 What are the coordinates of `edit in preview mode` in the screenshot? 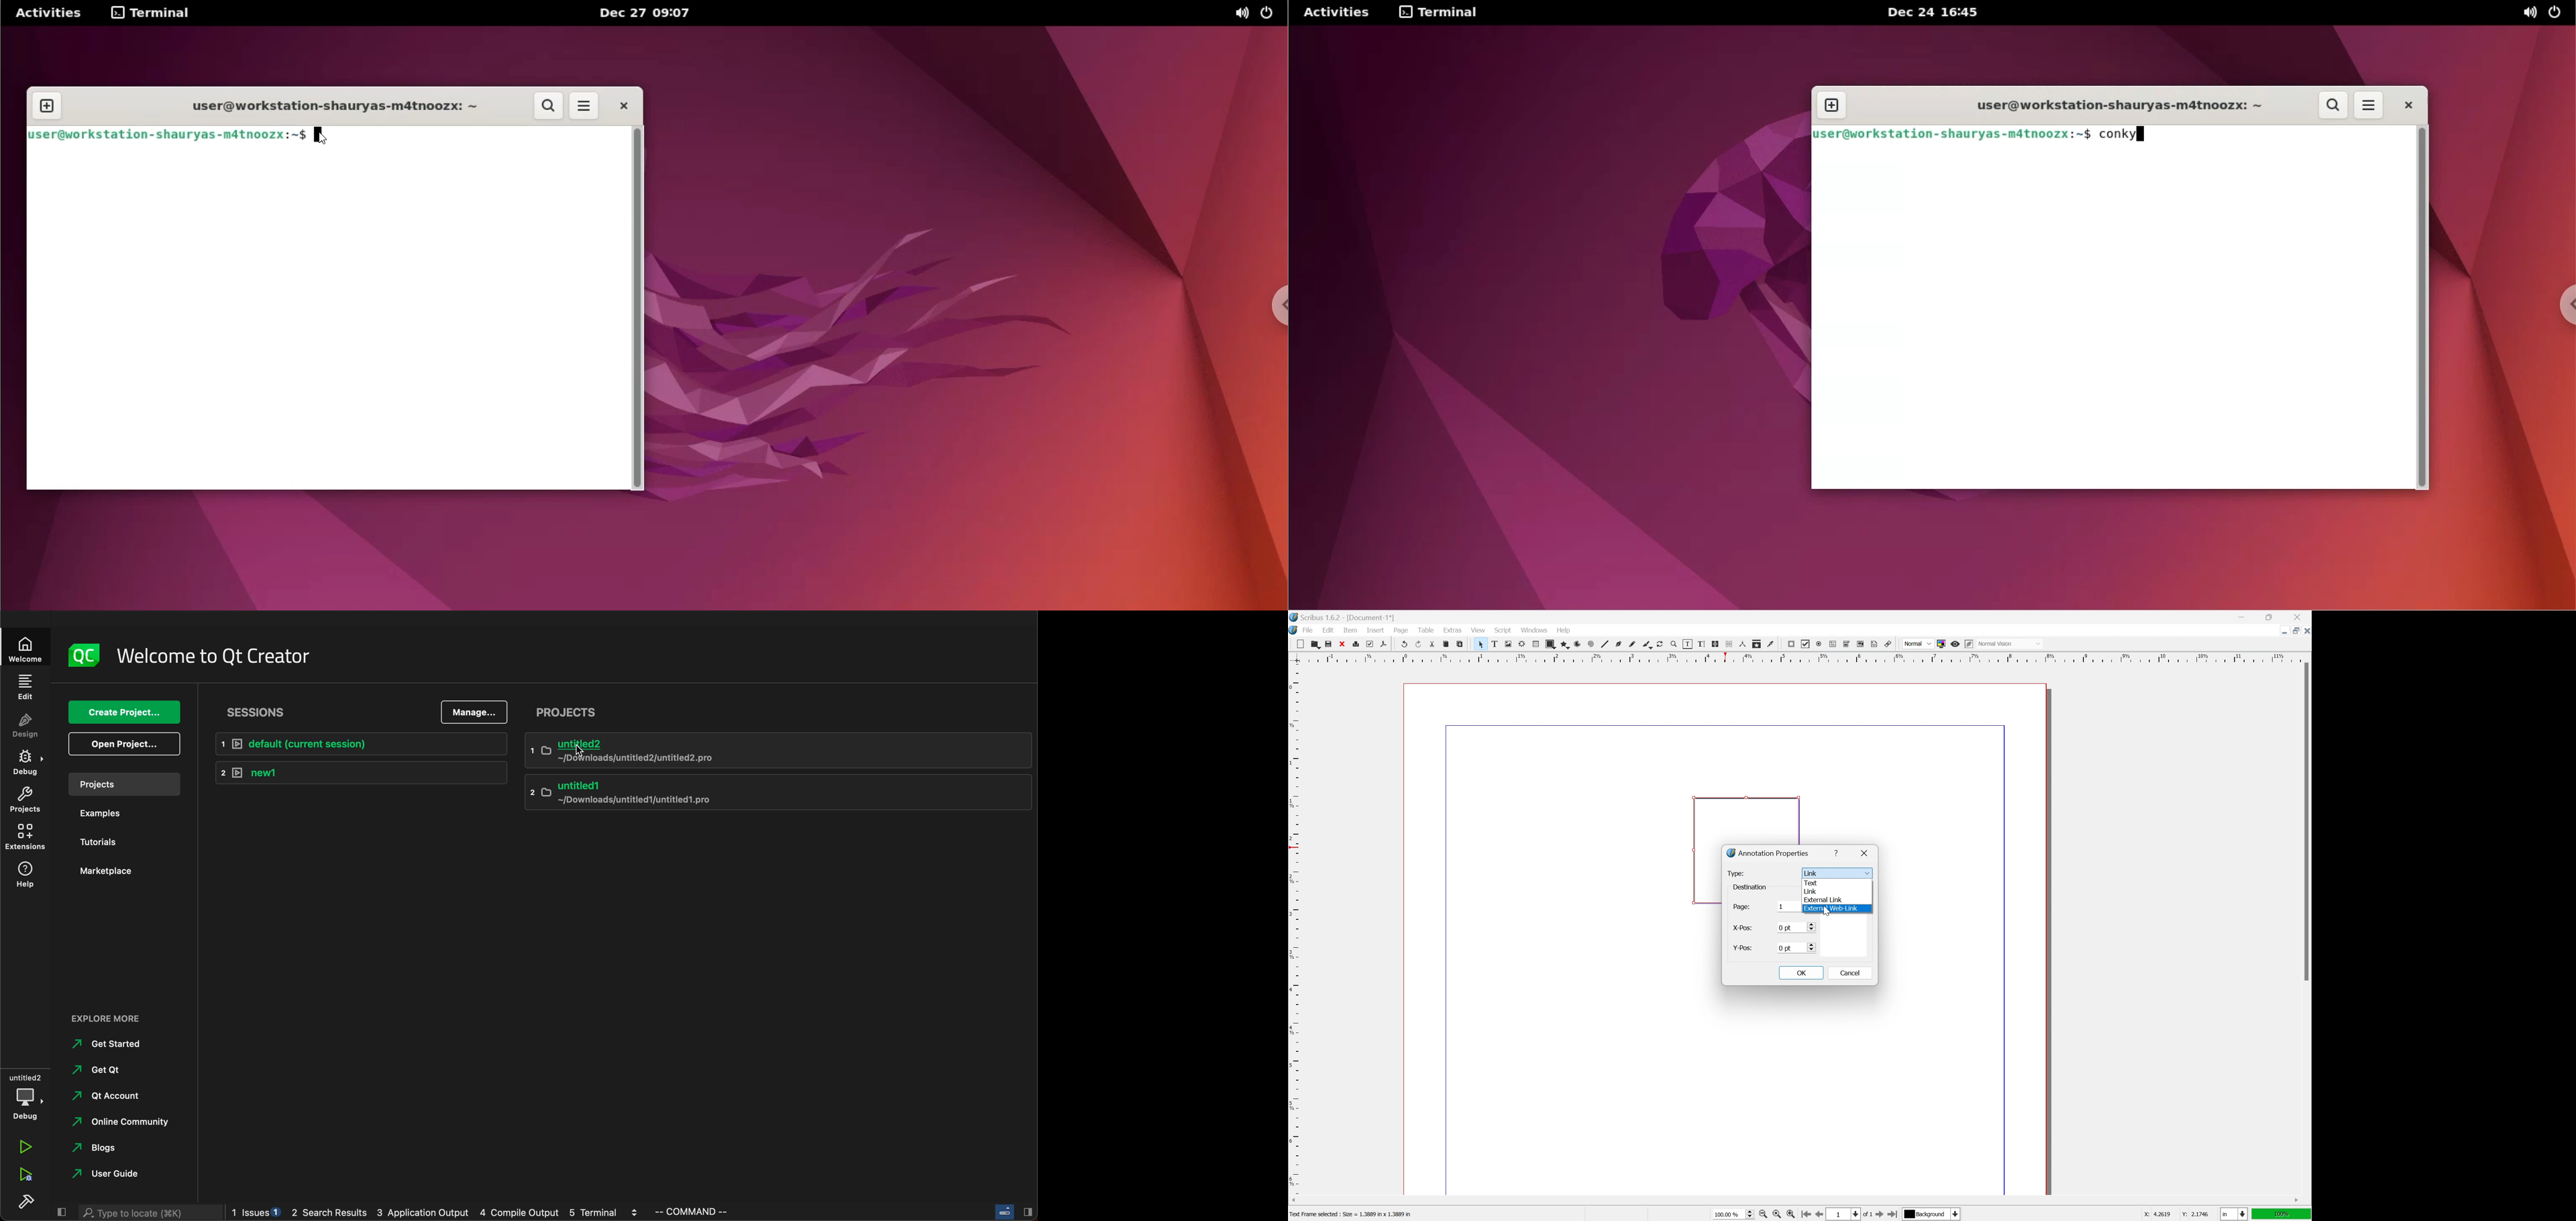 It's located at (1969, 644).